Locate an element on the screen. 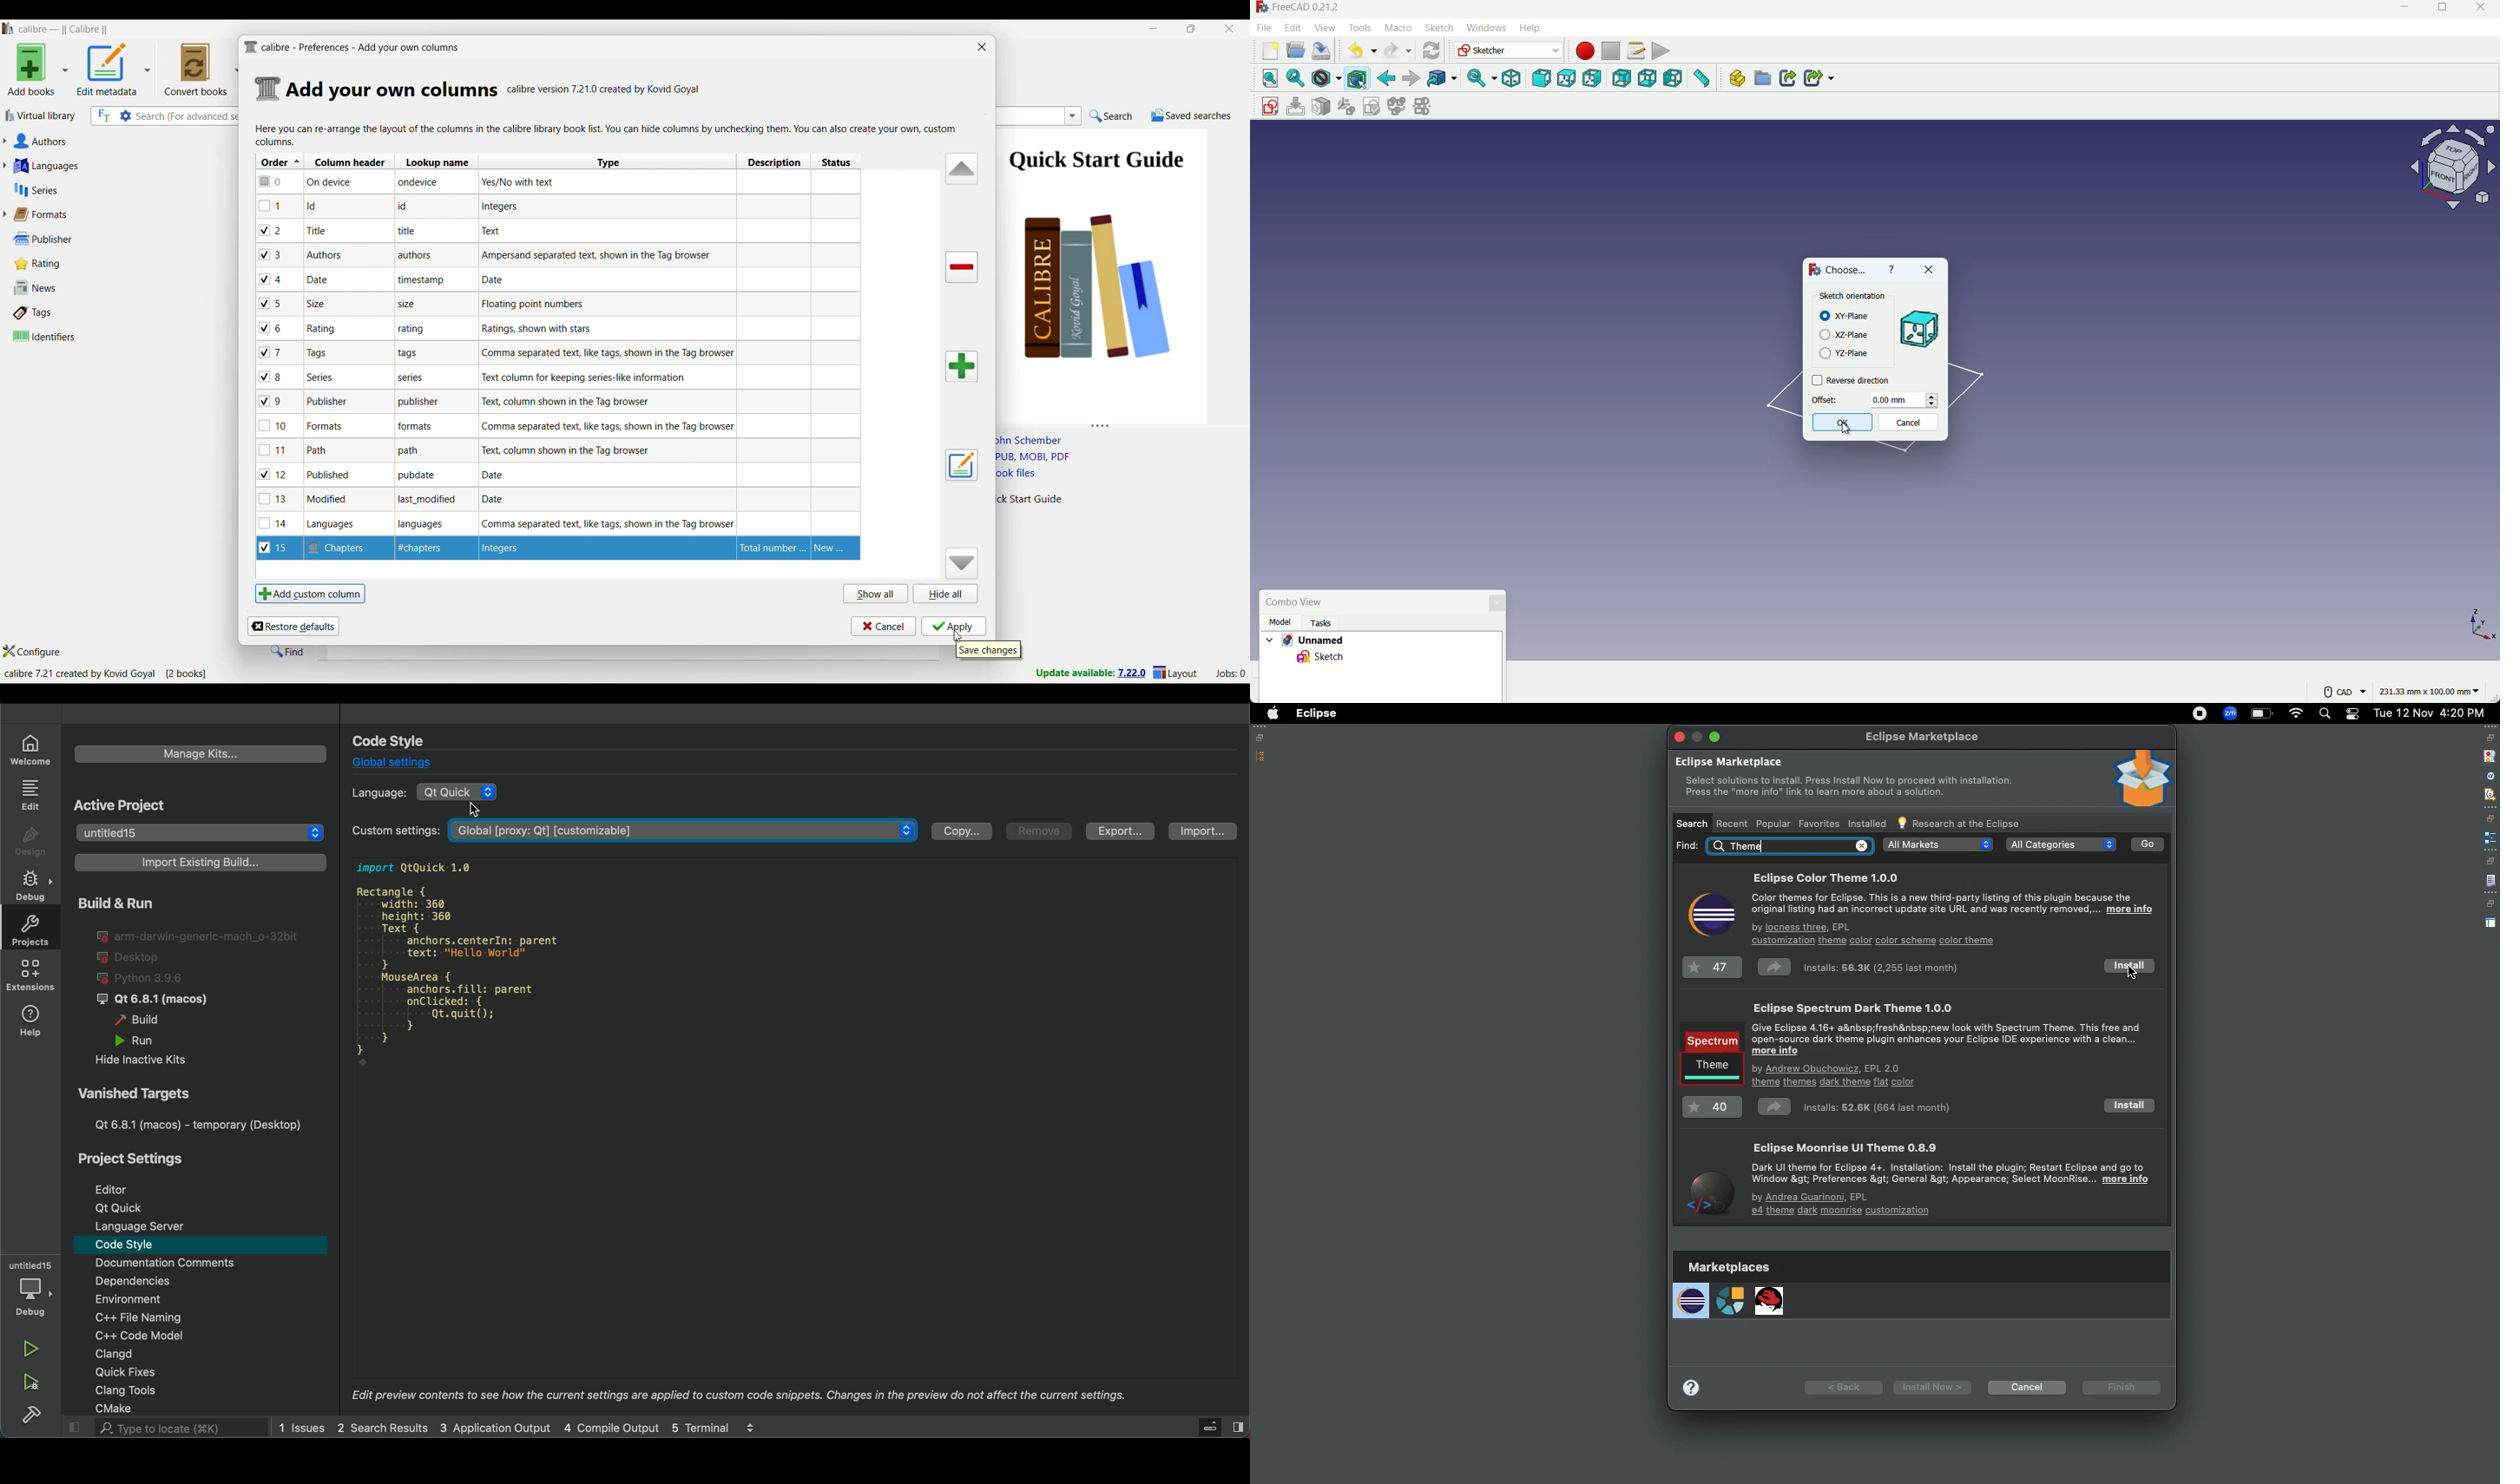 The image size is (2520, 1484). create sketch is located at coordinates (1271, 107).